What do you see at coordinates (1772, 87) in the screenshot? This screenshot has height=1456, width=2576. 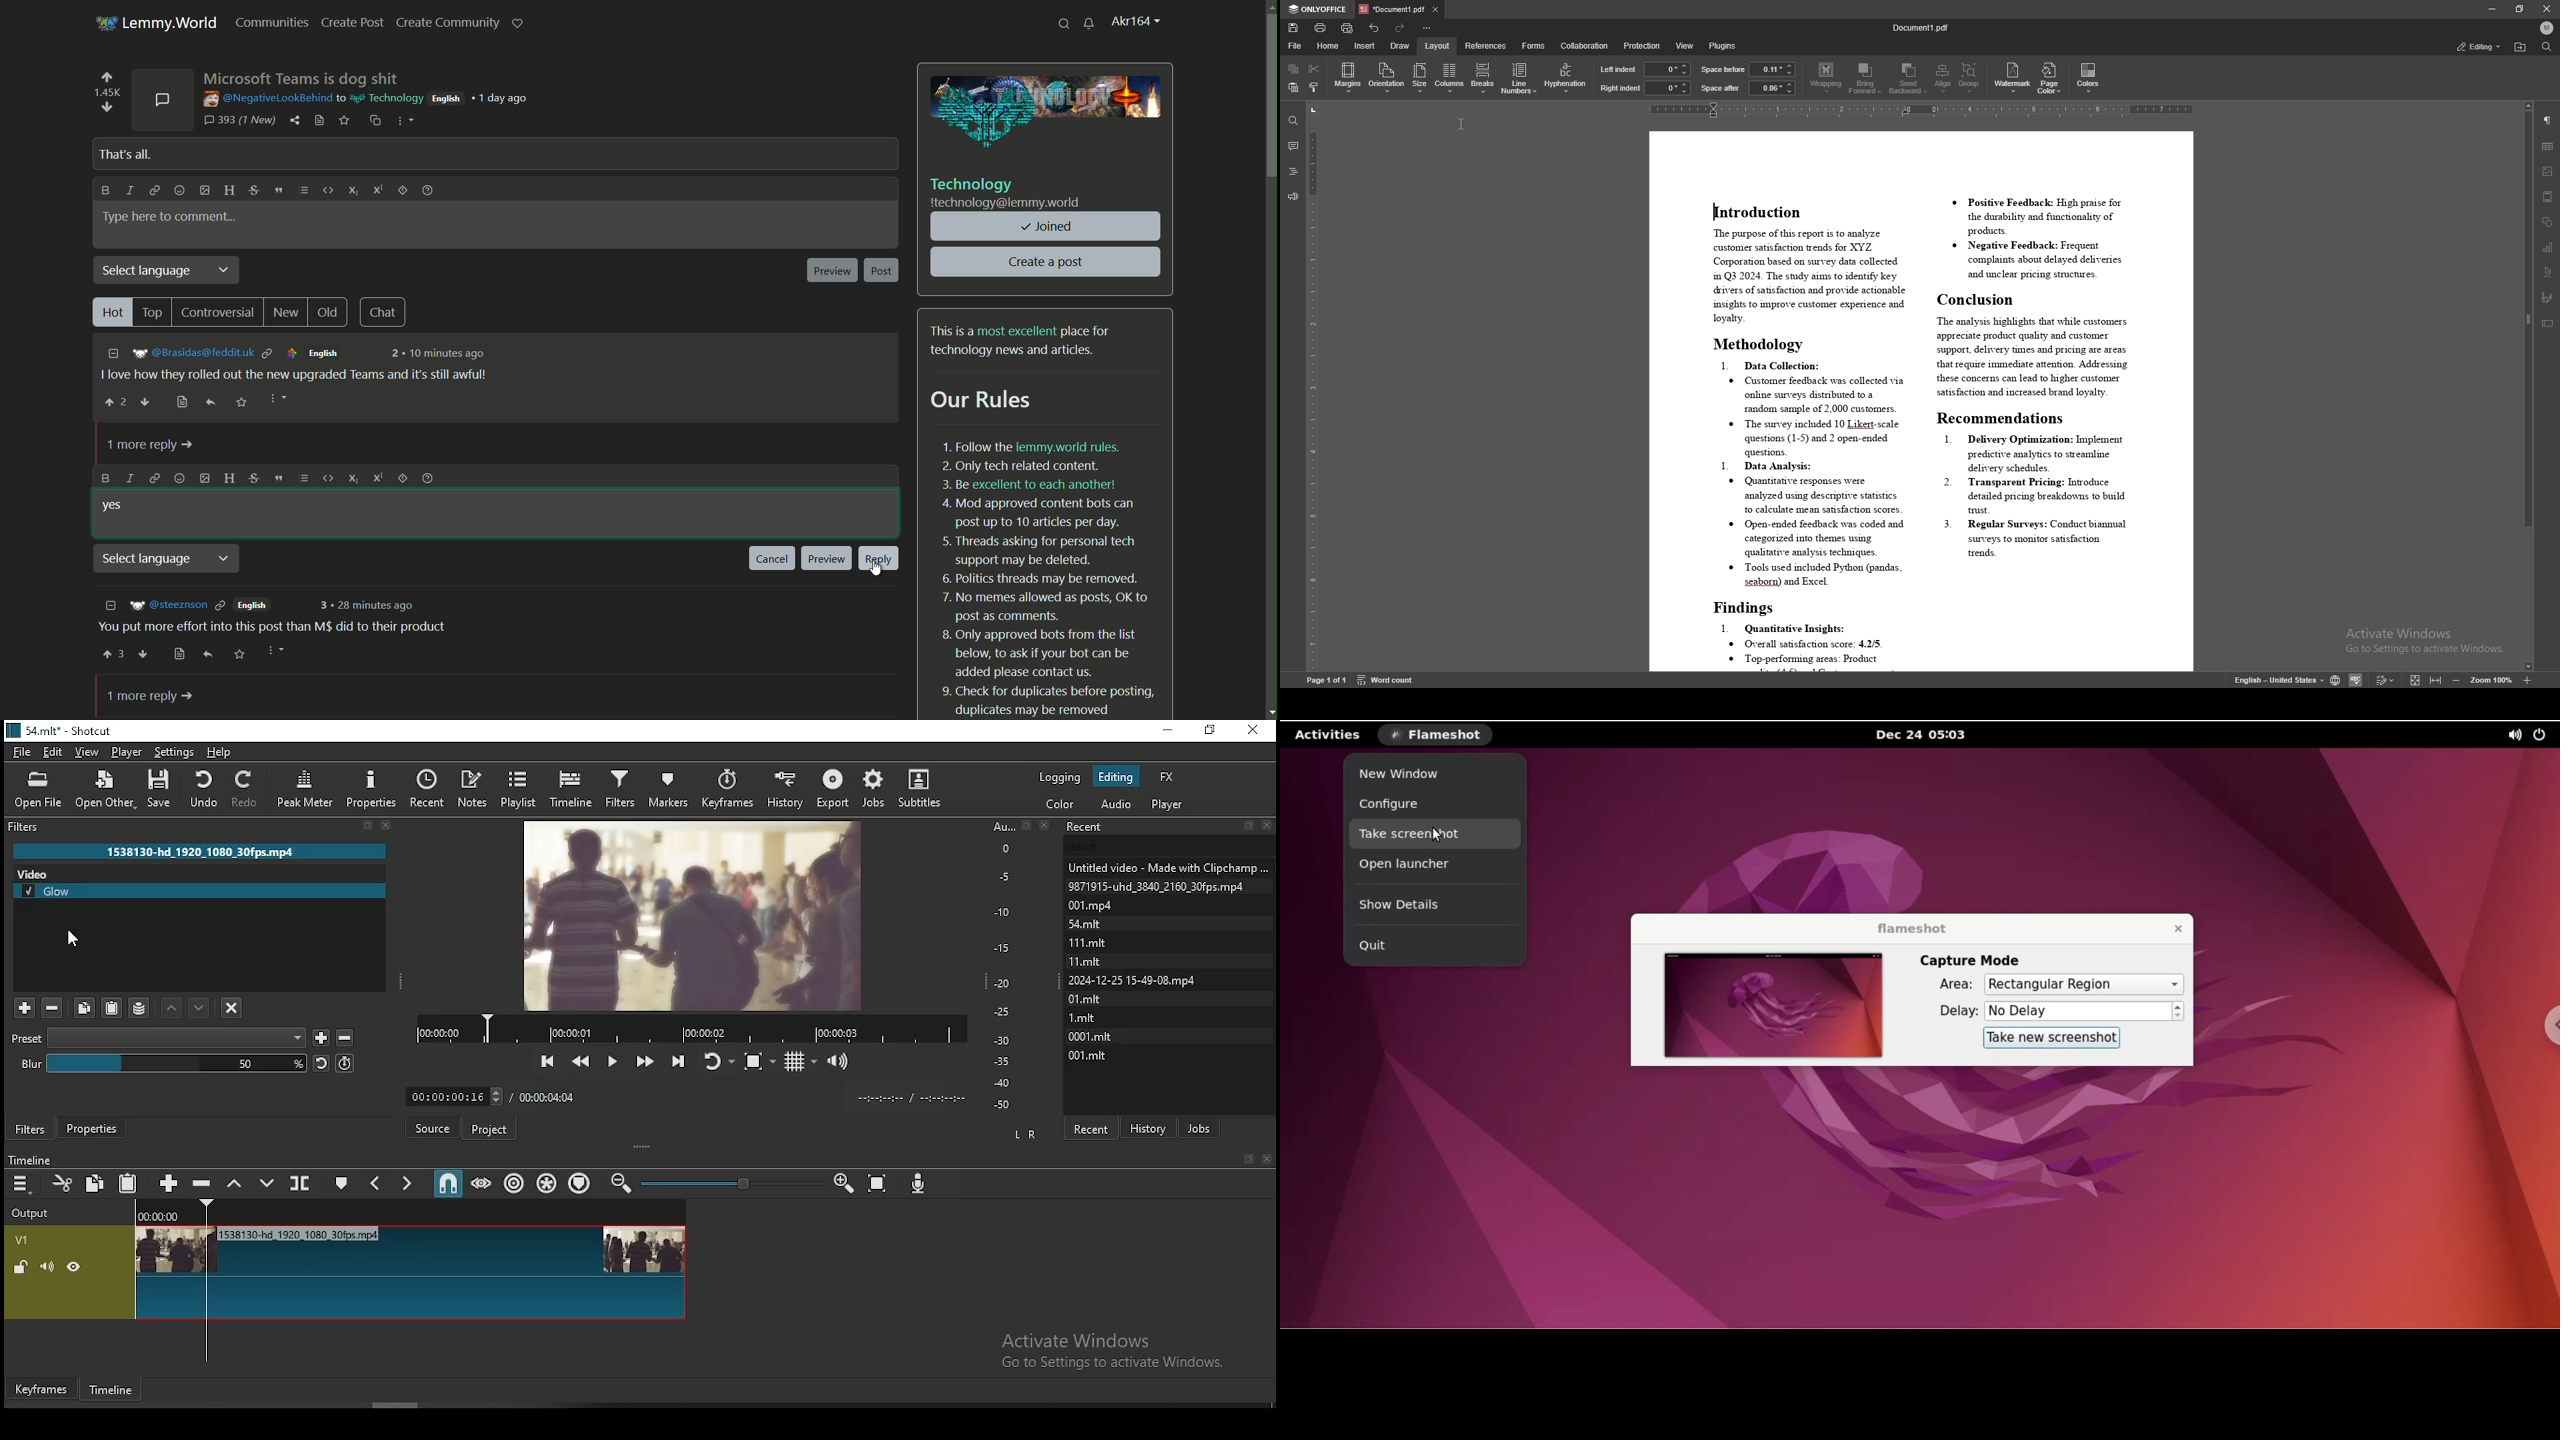 I see `space after input` at bounding box center [1772, 87].